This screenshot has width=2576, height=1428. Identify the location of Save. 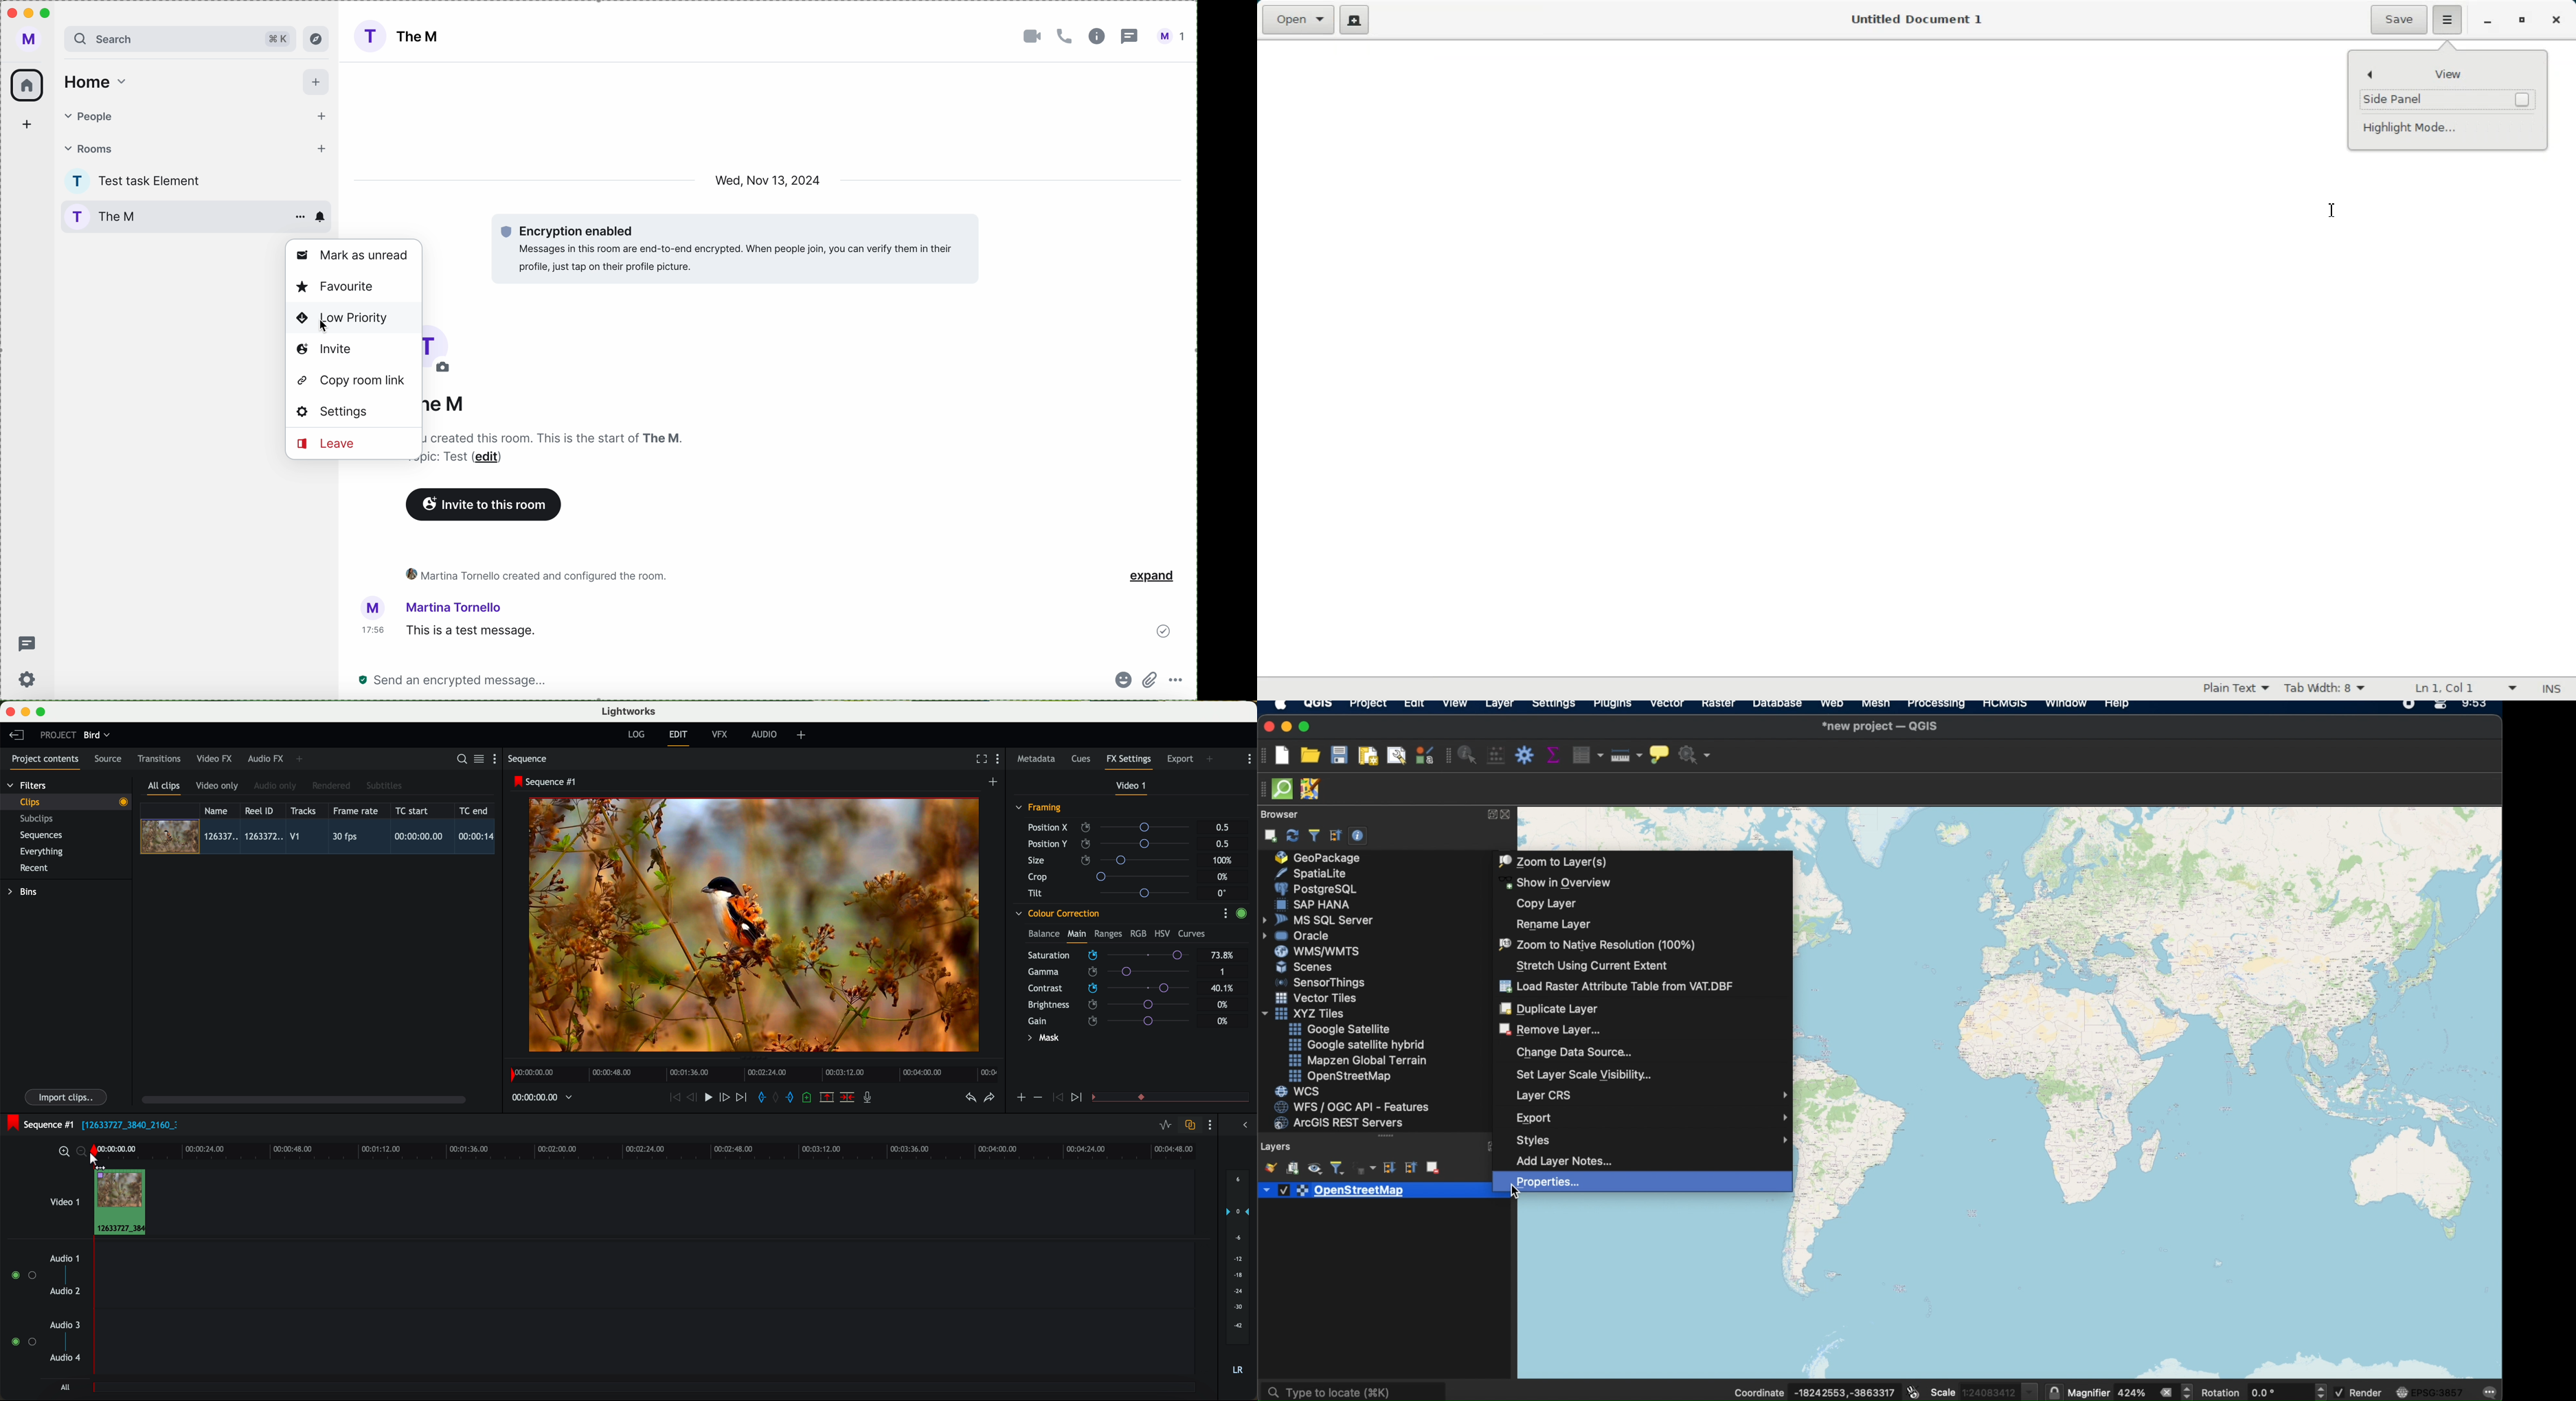
(2397, 20).